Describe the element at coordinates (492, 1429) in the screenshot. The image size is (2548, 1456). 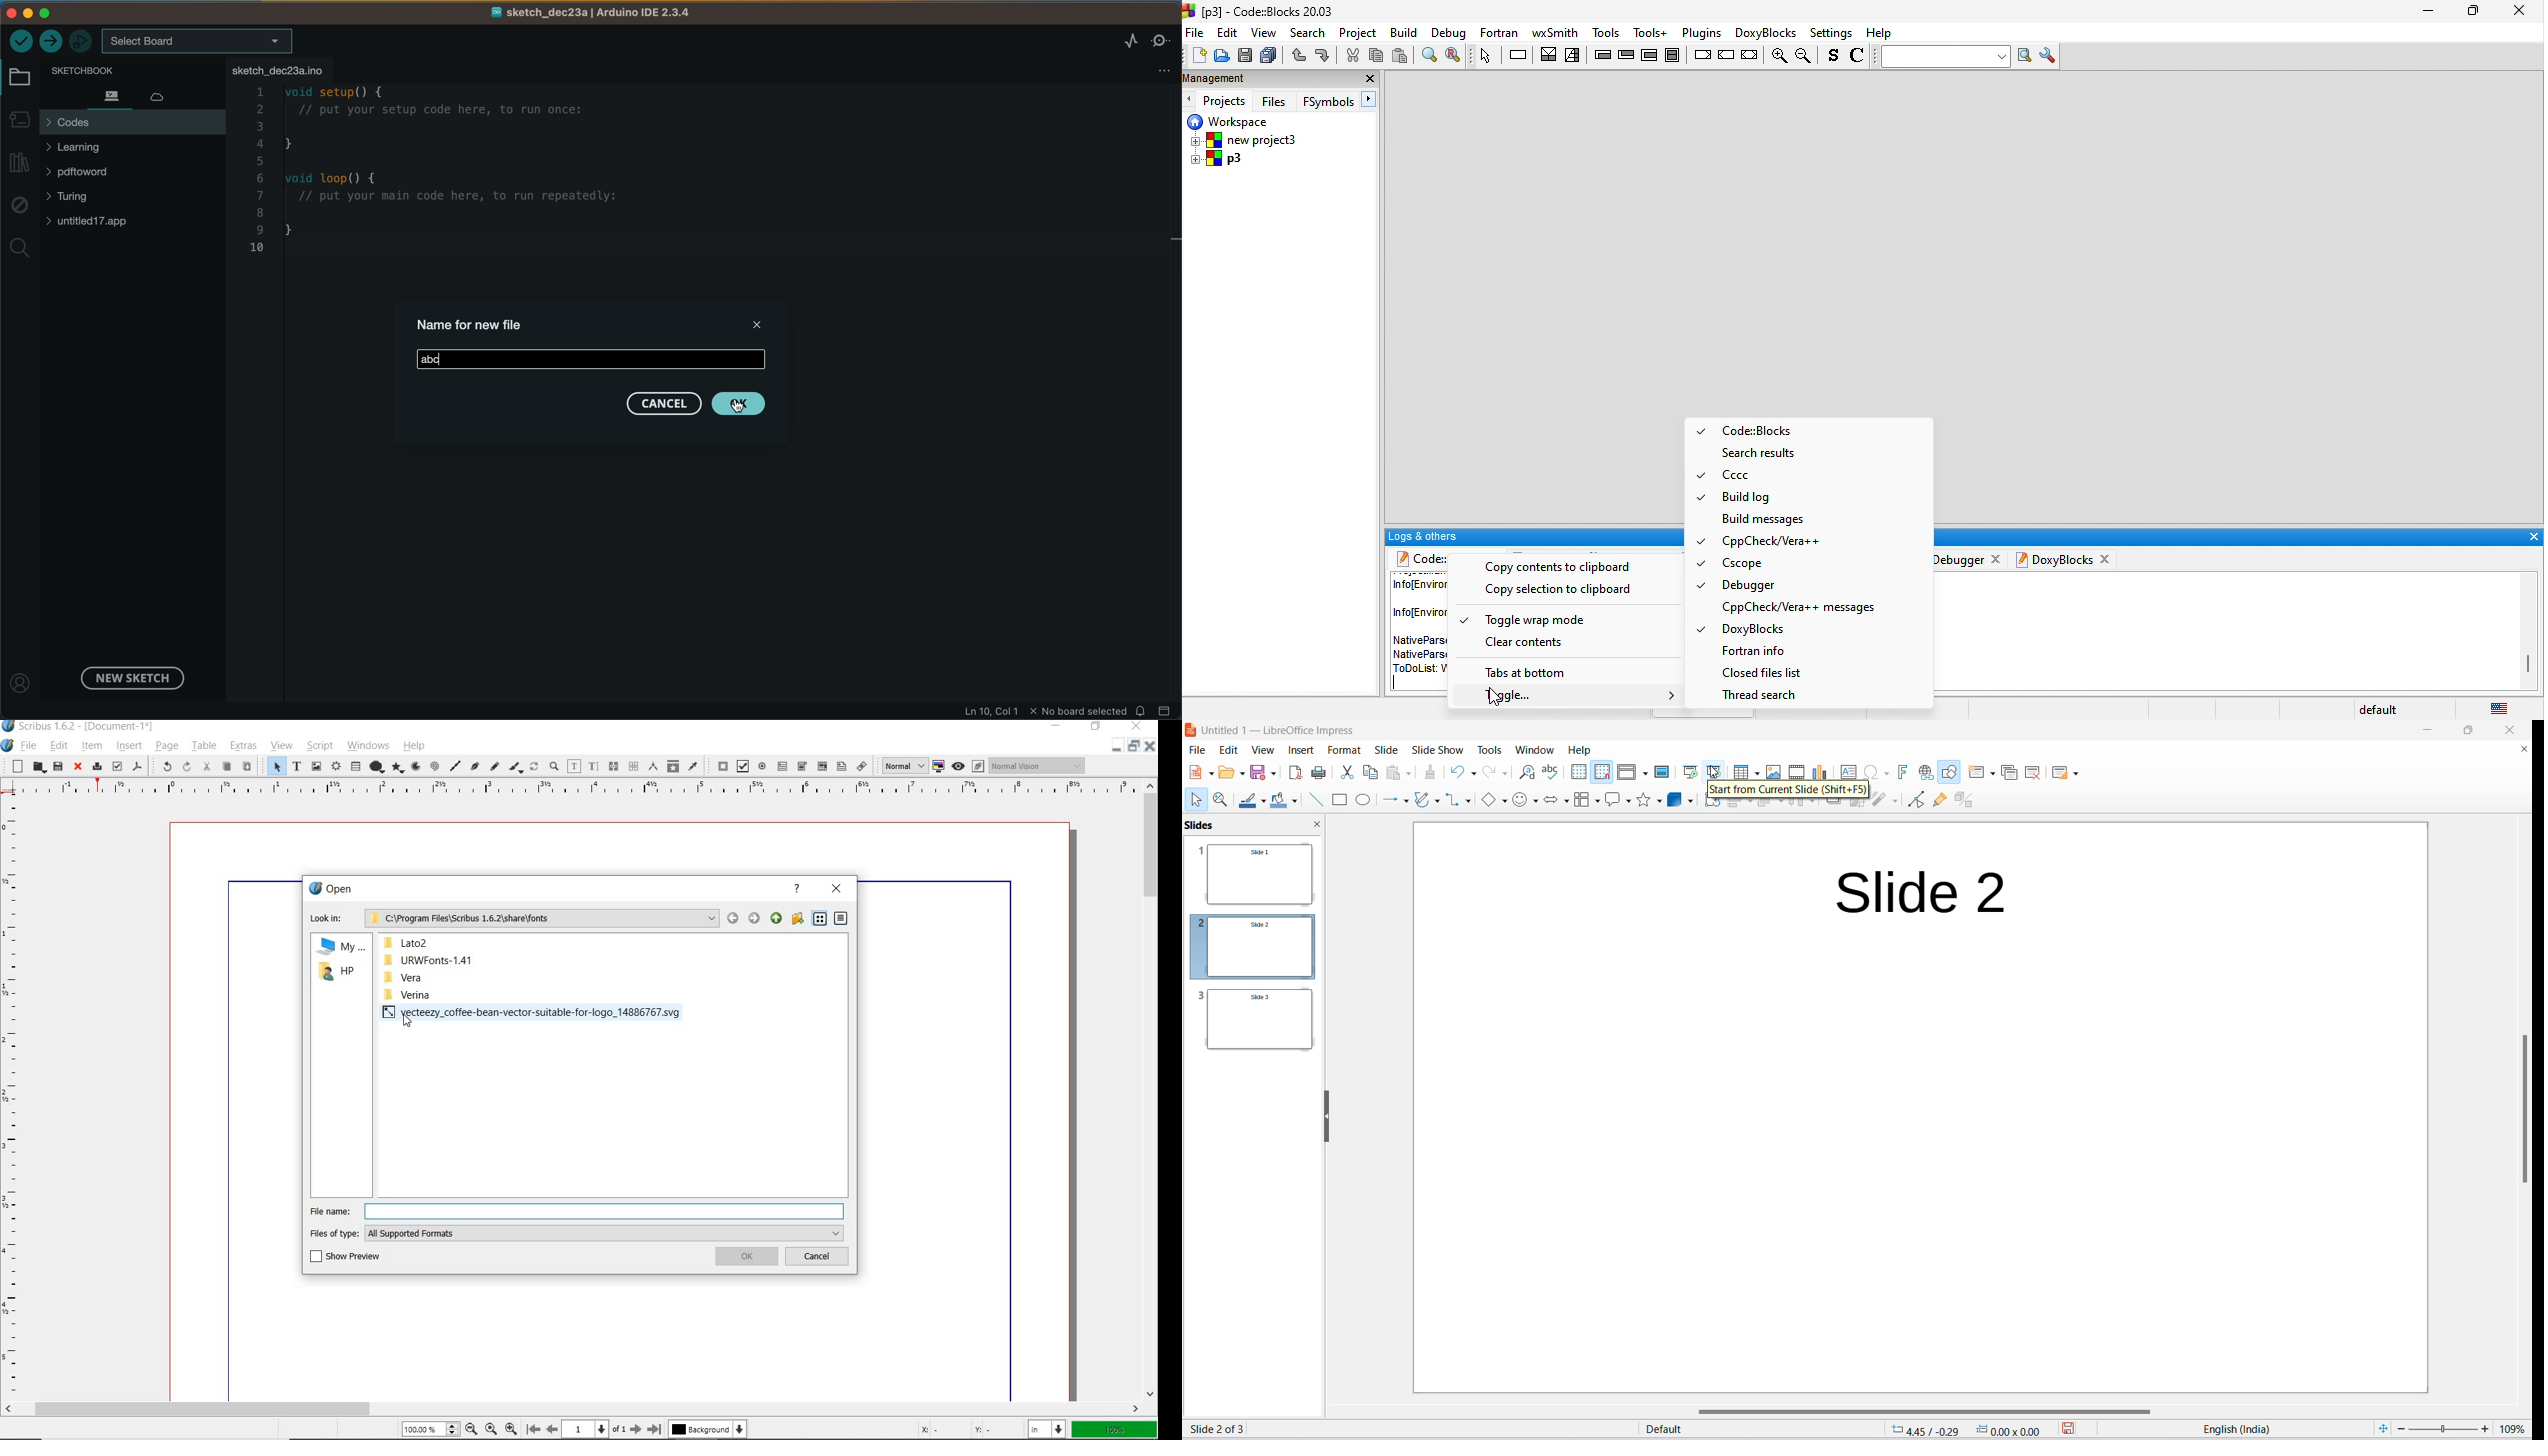
I see `Zoom to 100%` at that location.